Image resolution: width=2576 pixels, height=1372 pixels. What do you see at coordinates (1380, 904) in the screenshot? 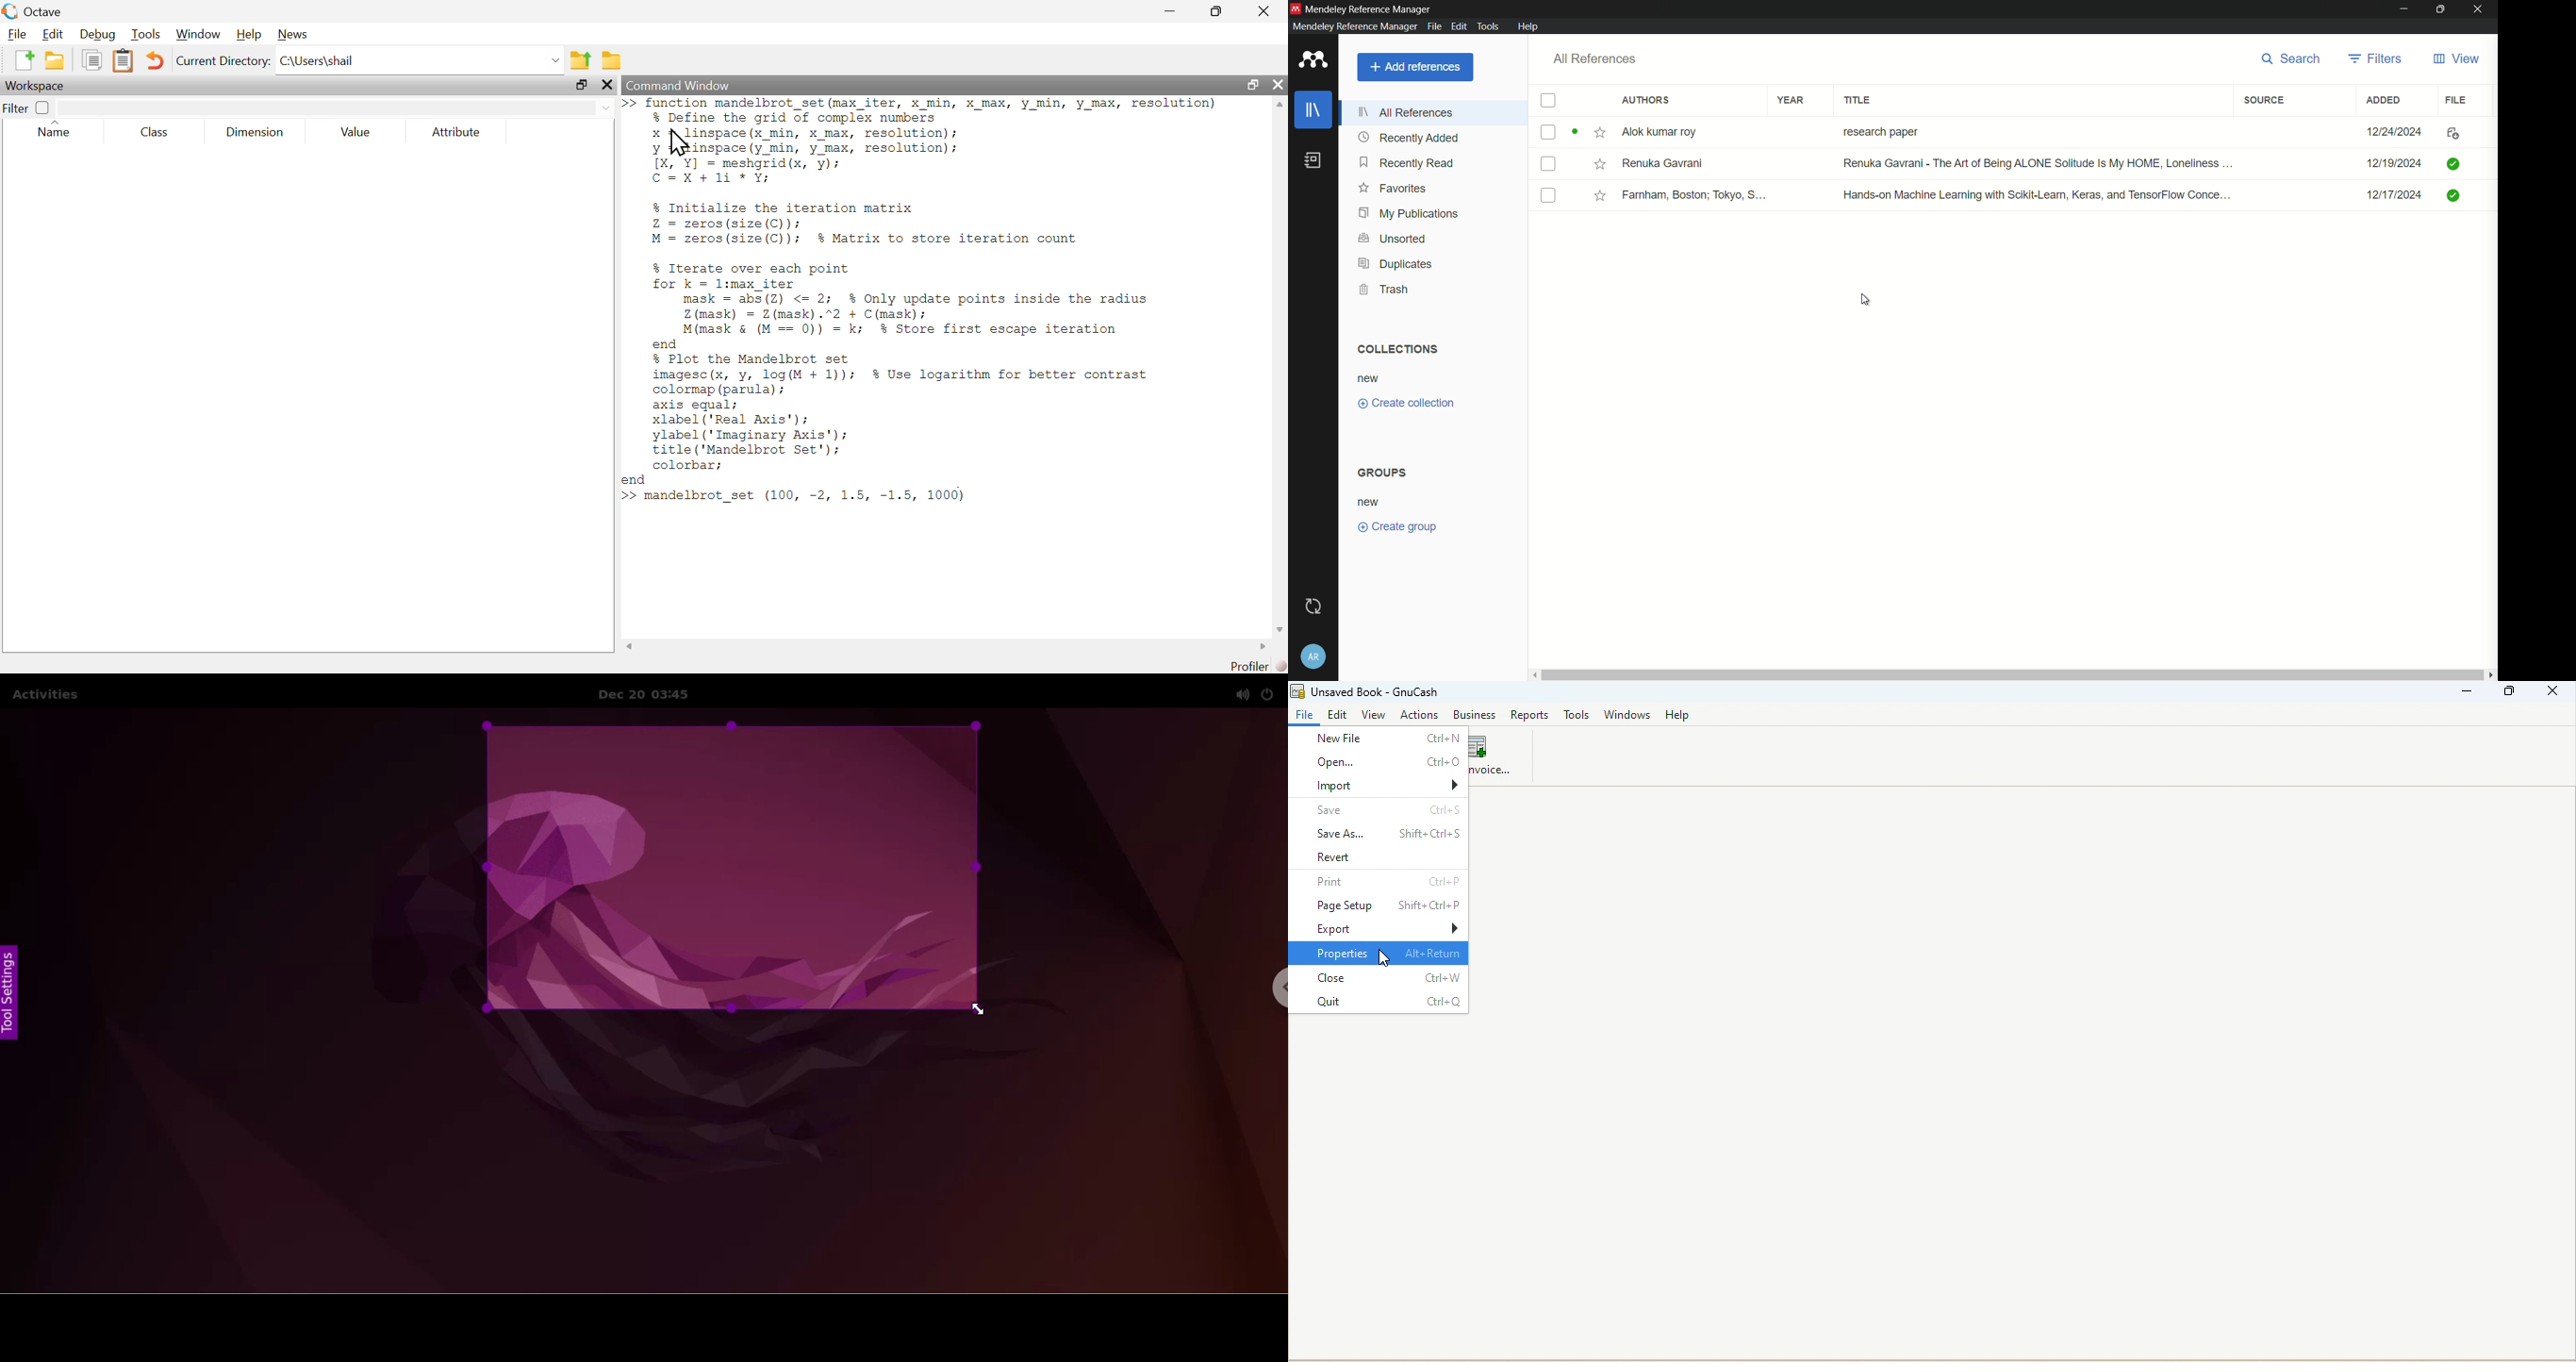
I see `Page setup` at bounding box center [1380, 904].